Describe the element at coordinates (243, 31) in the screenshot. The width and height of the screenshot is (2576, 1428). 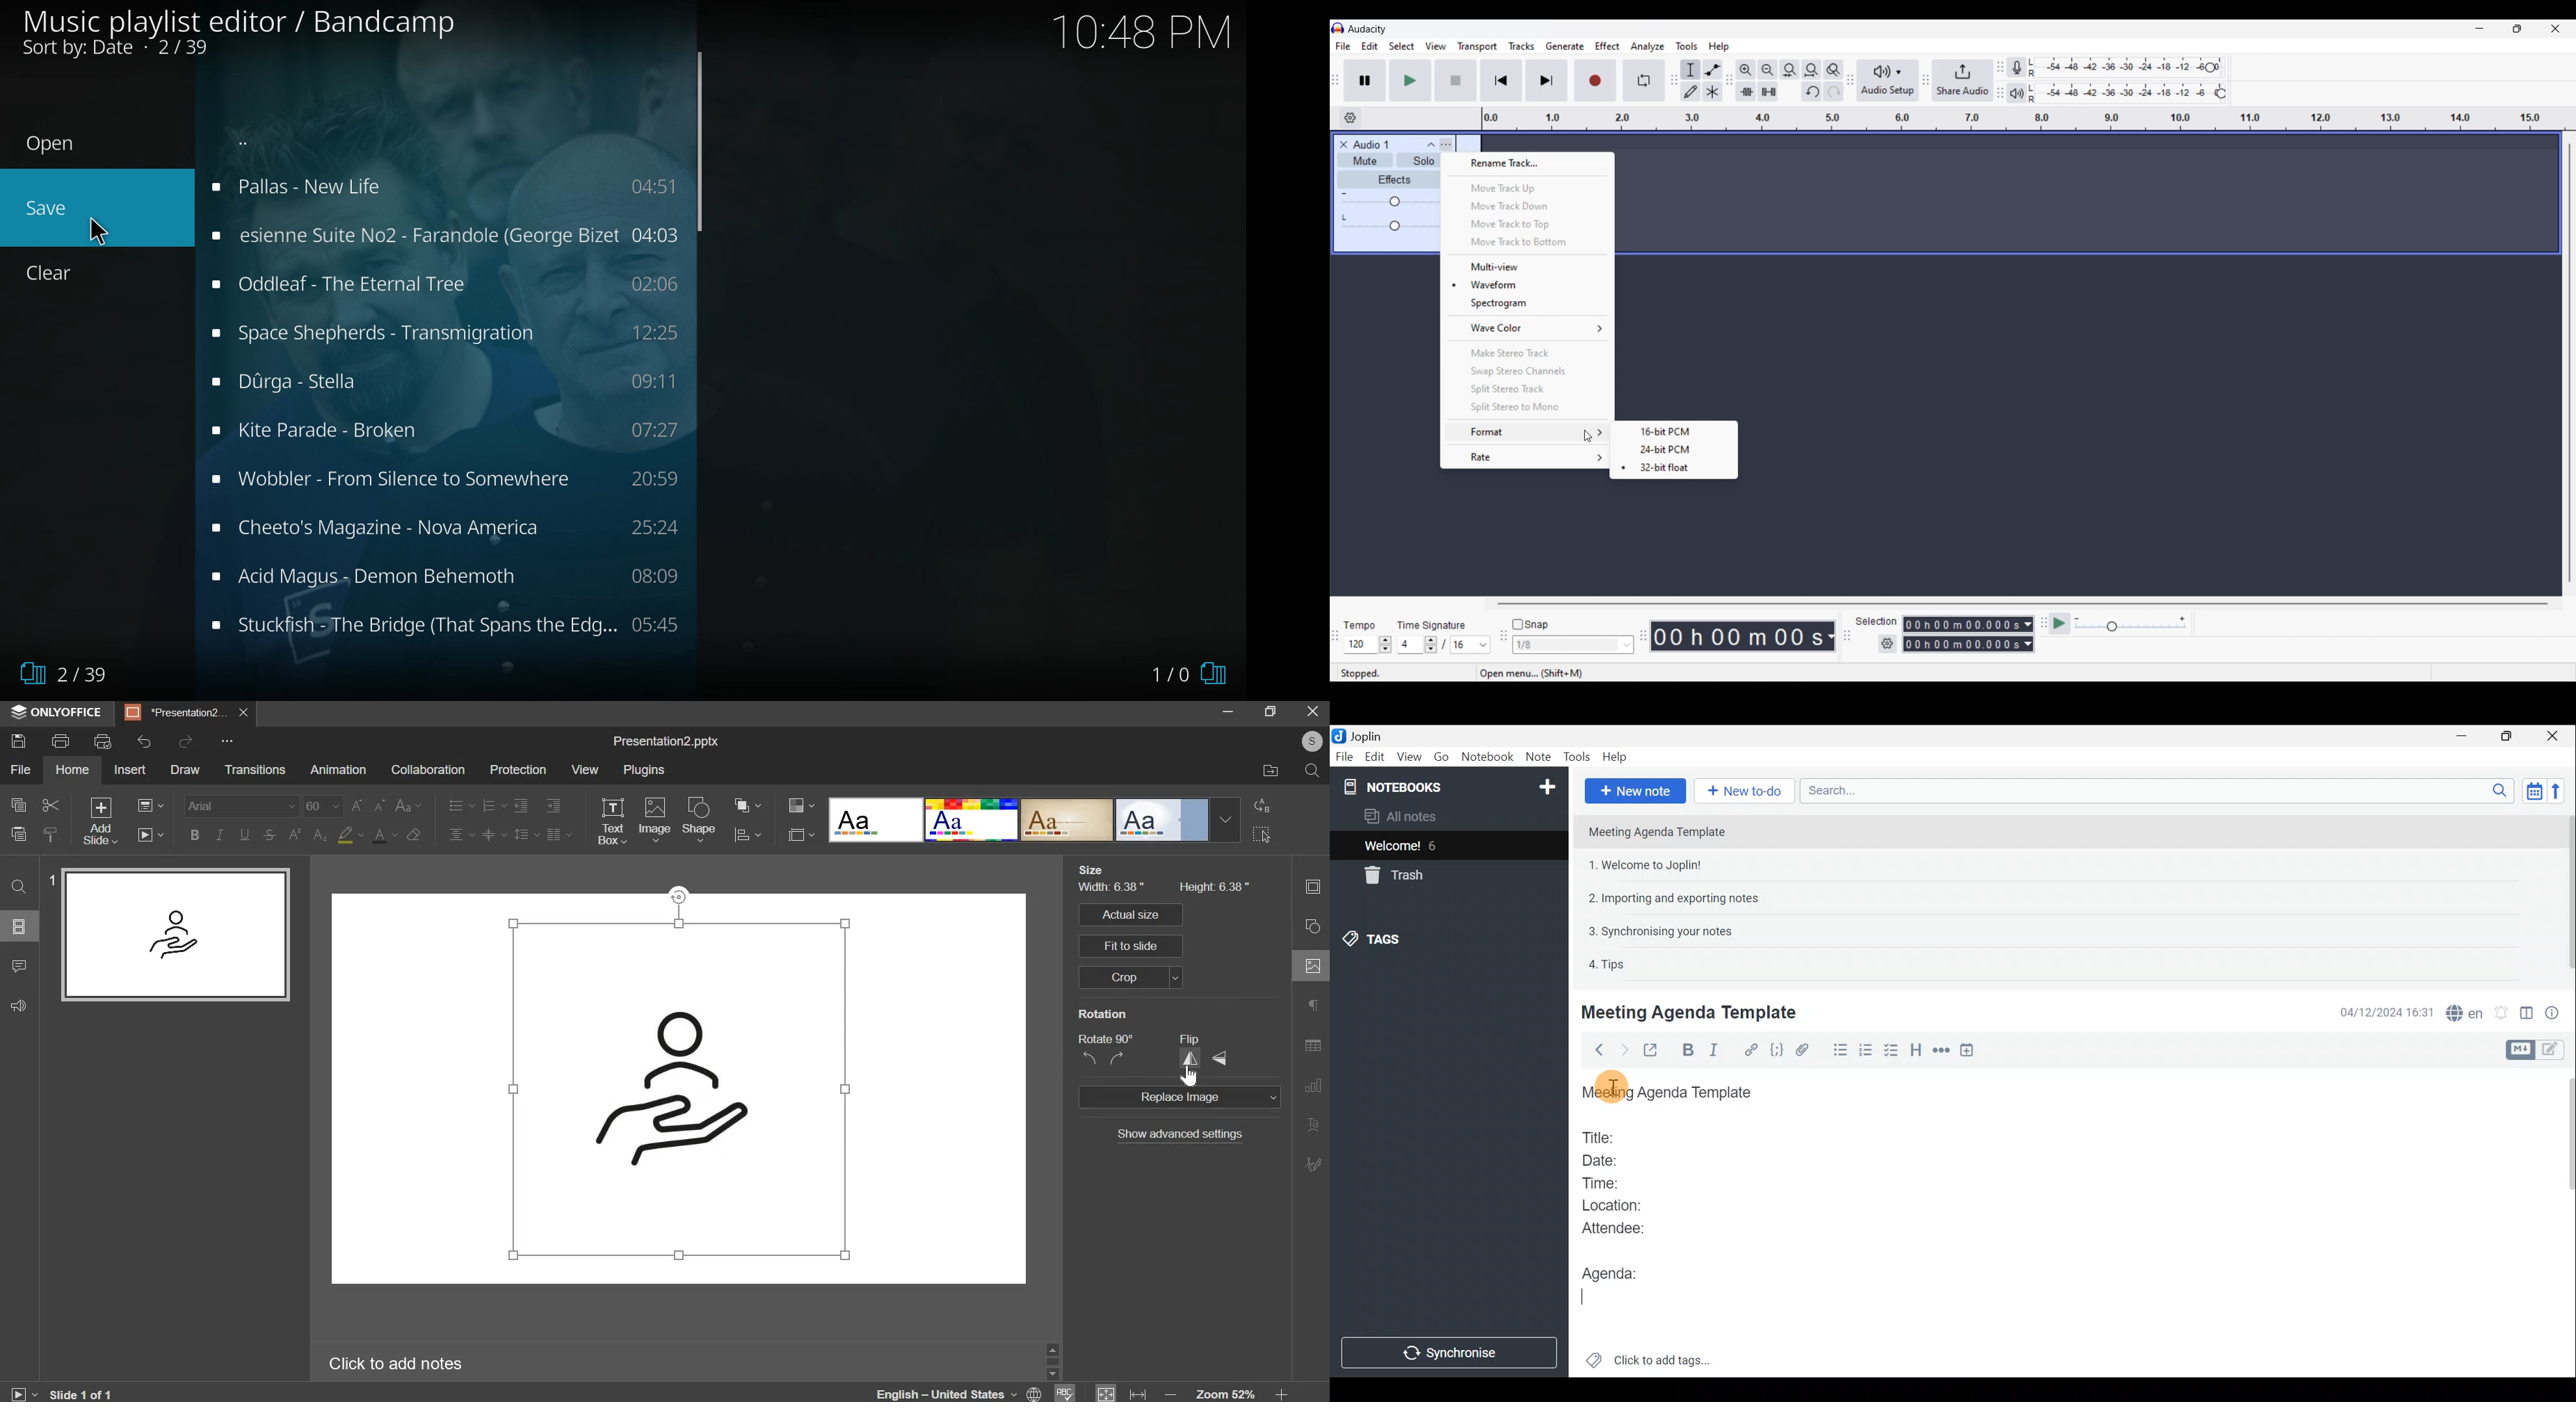
I see `music playlist editor/bandicamp` at that location.